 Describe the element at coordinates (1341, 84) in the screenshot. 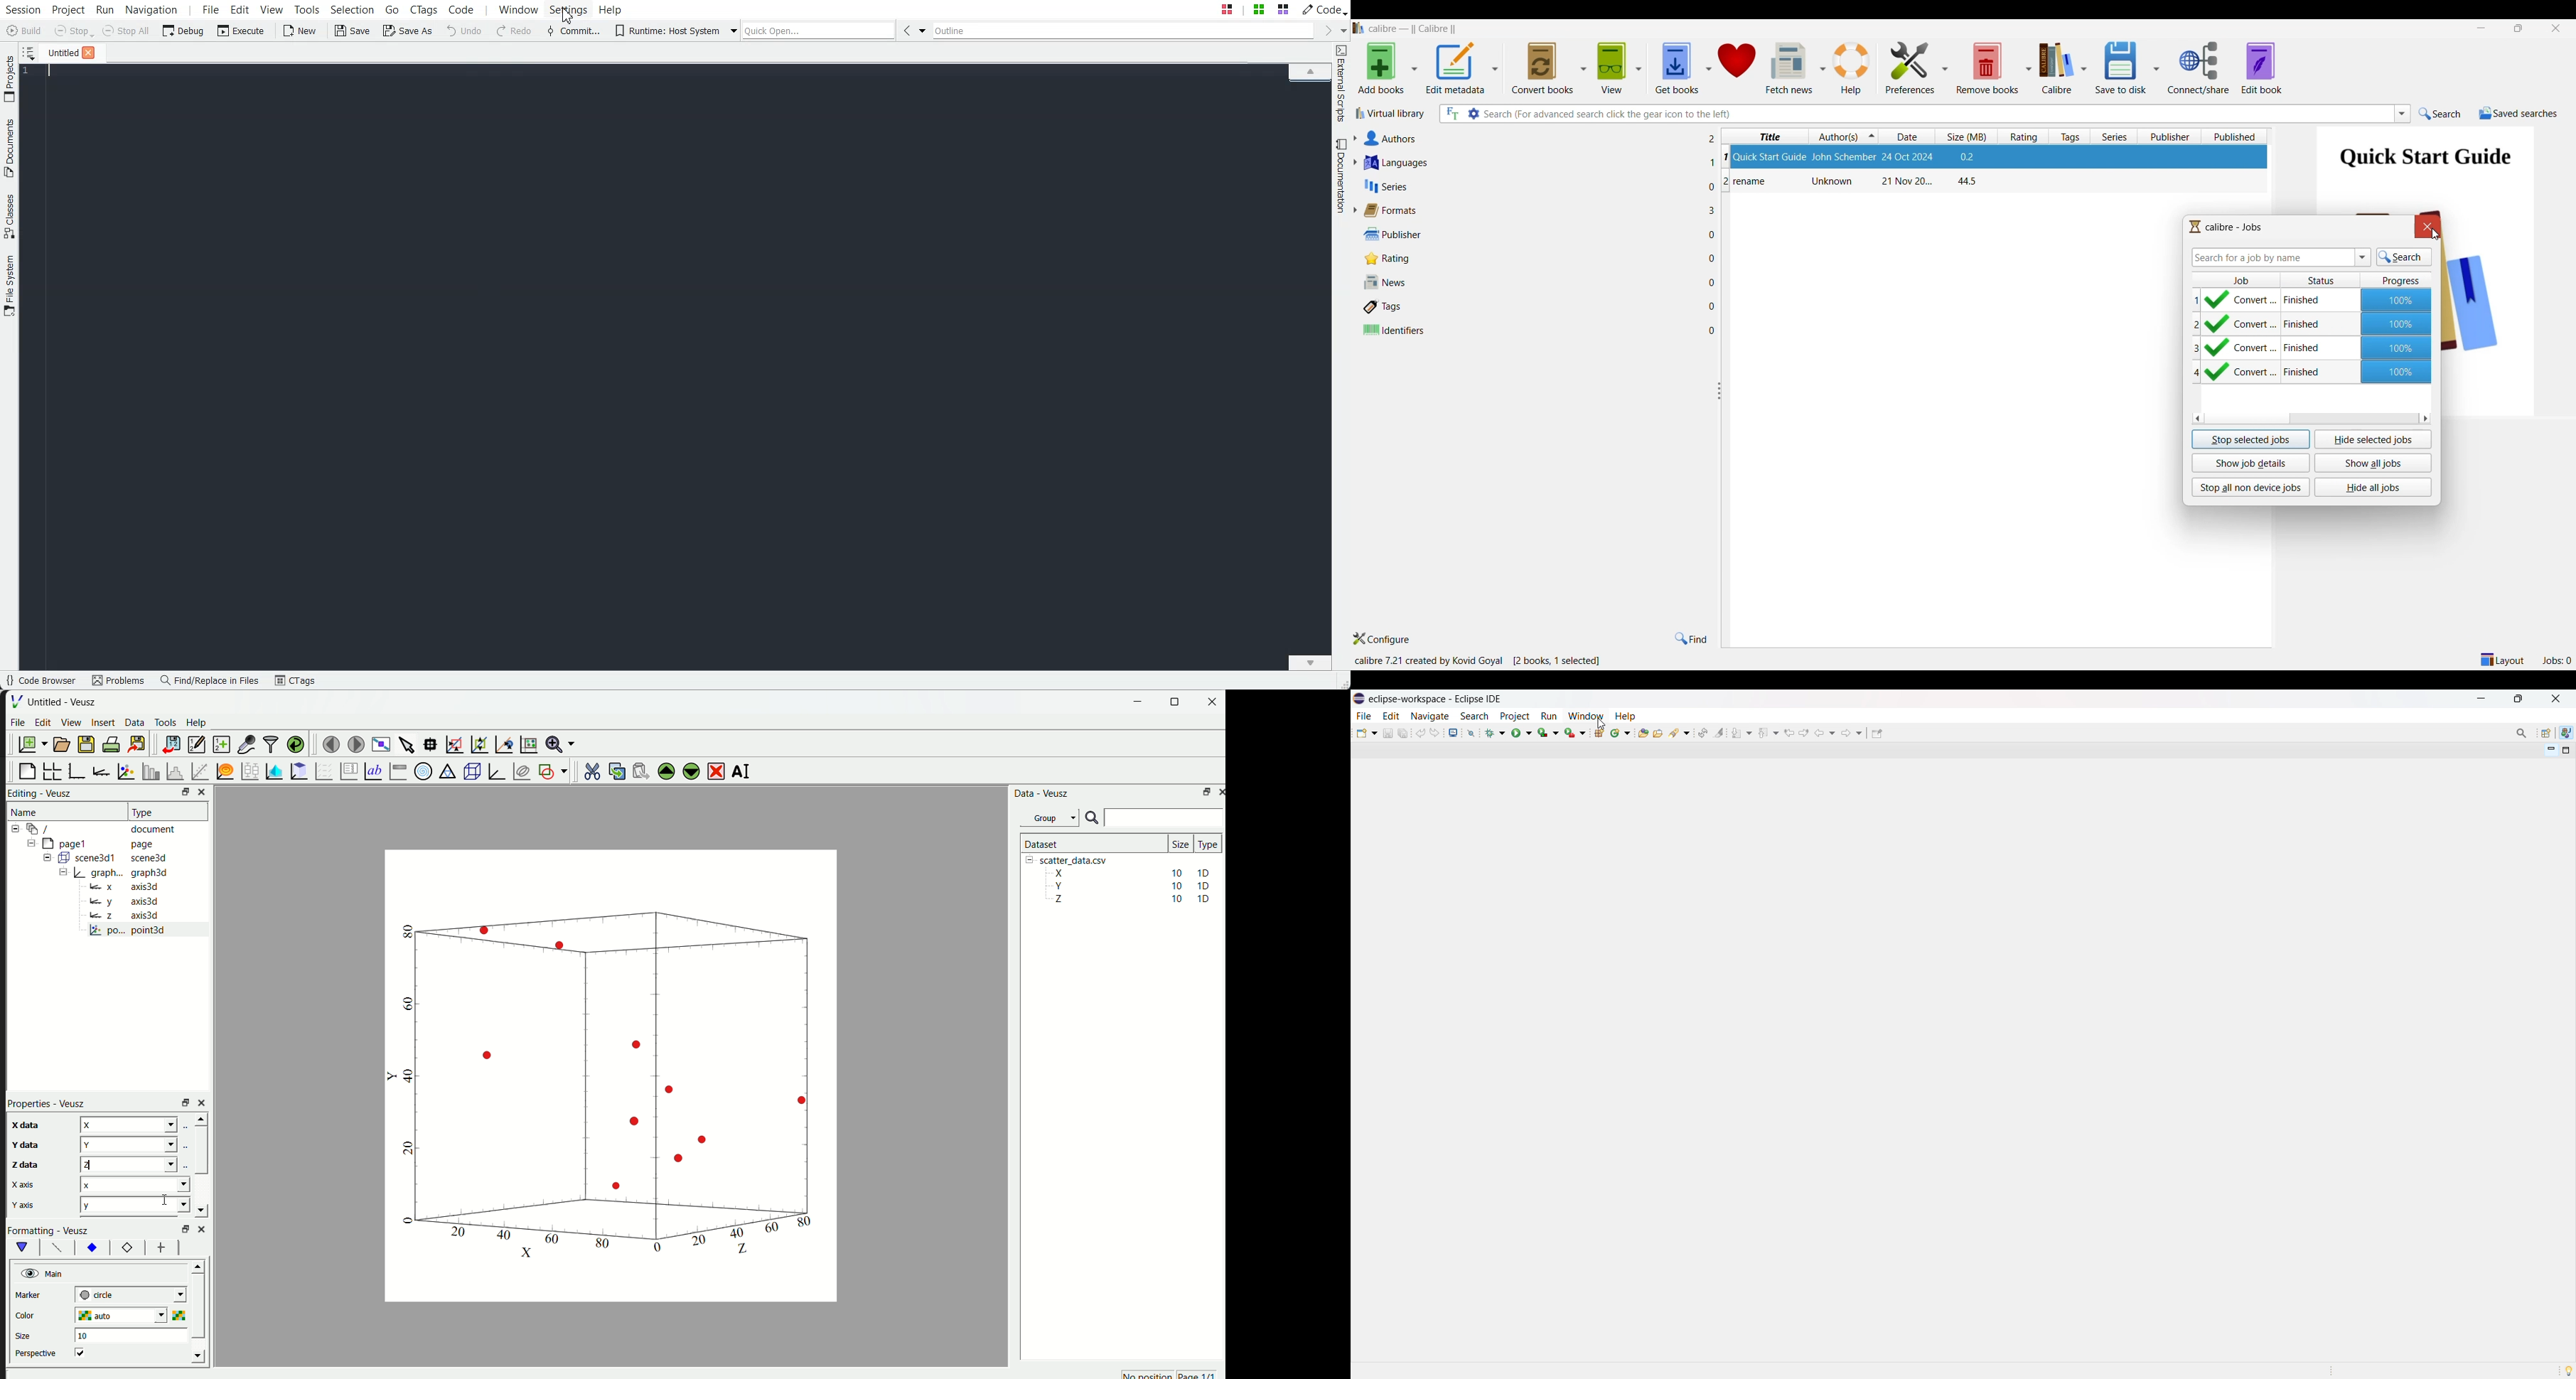

I see `External Scripts` at that location.